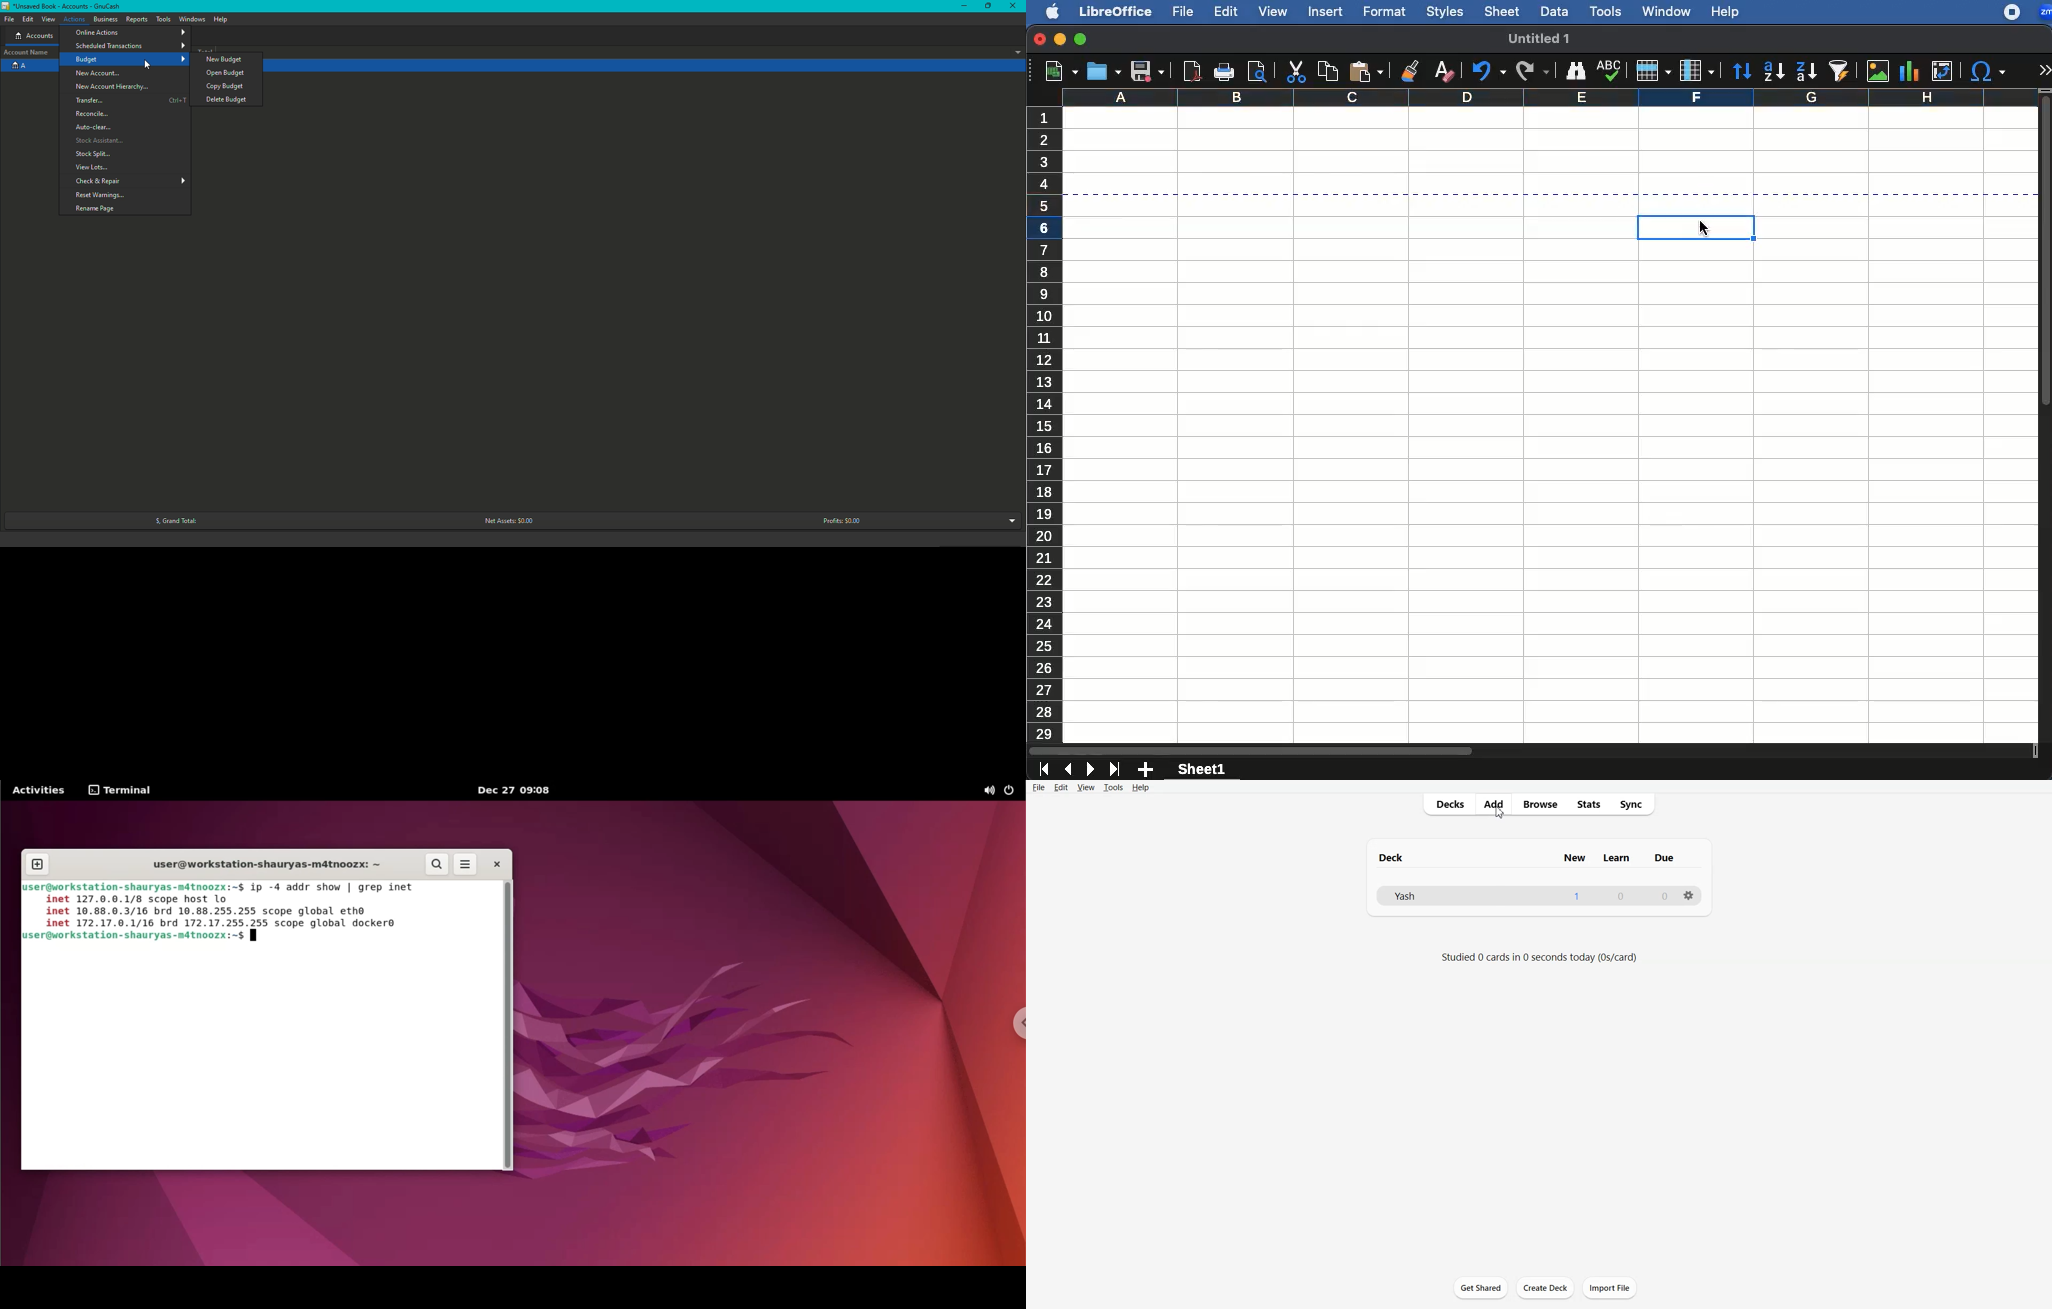 The image size is (2072, 1316). Describe the element at coordinates (91, 115) in the screenshot. I see `Reconcile` at that location.